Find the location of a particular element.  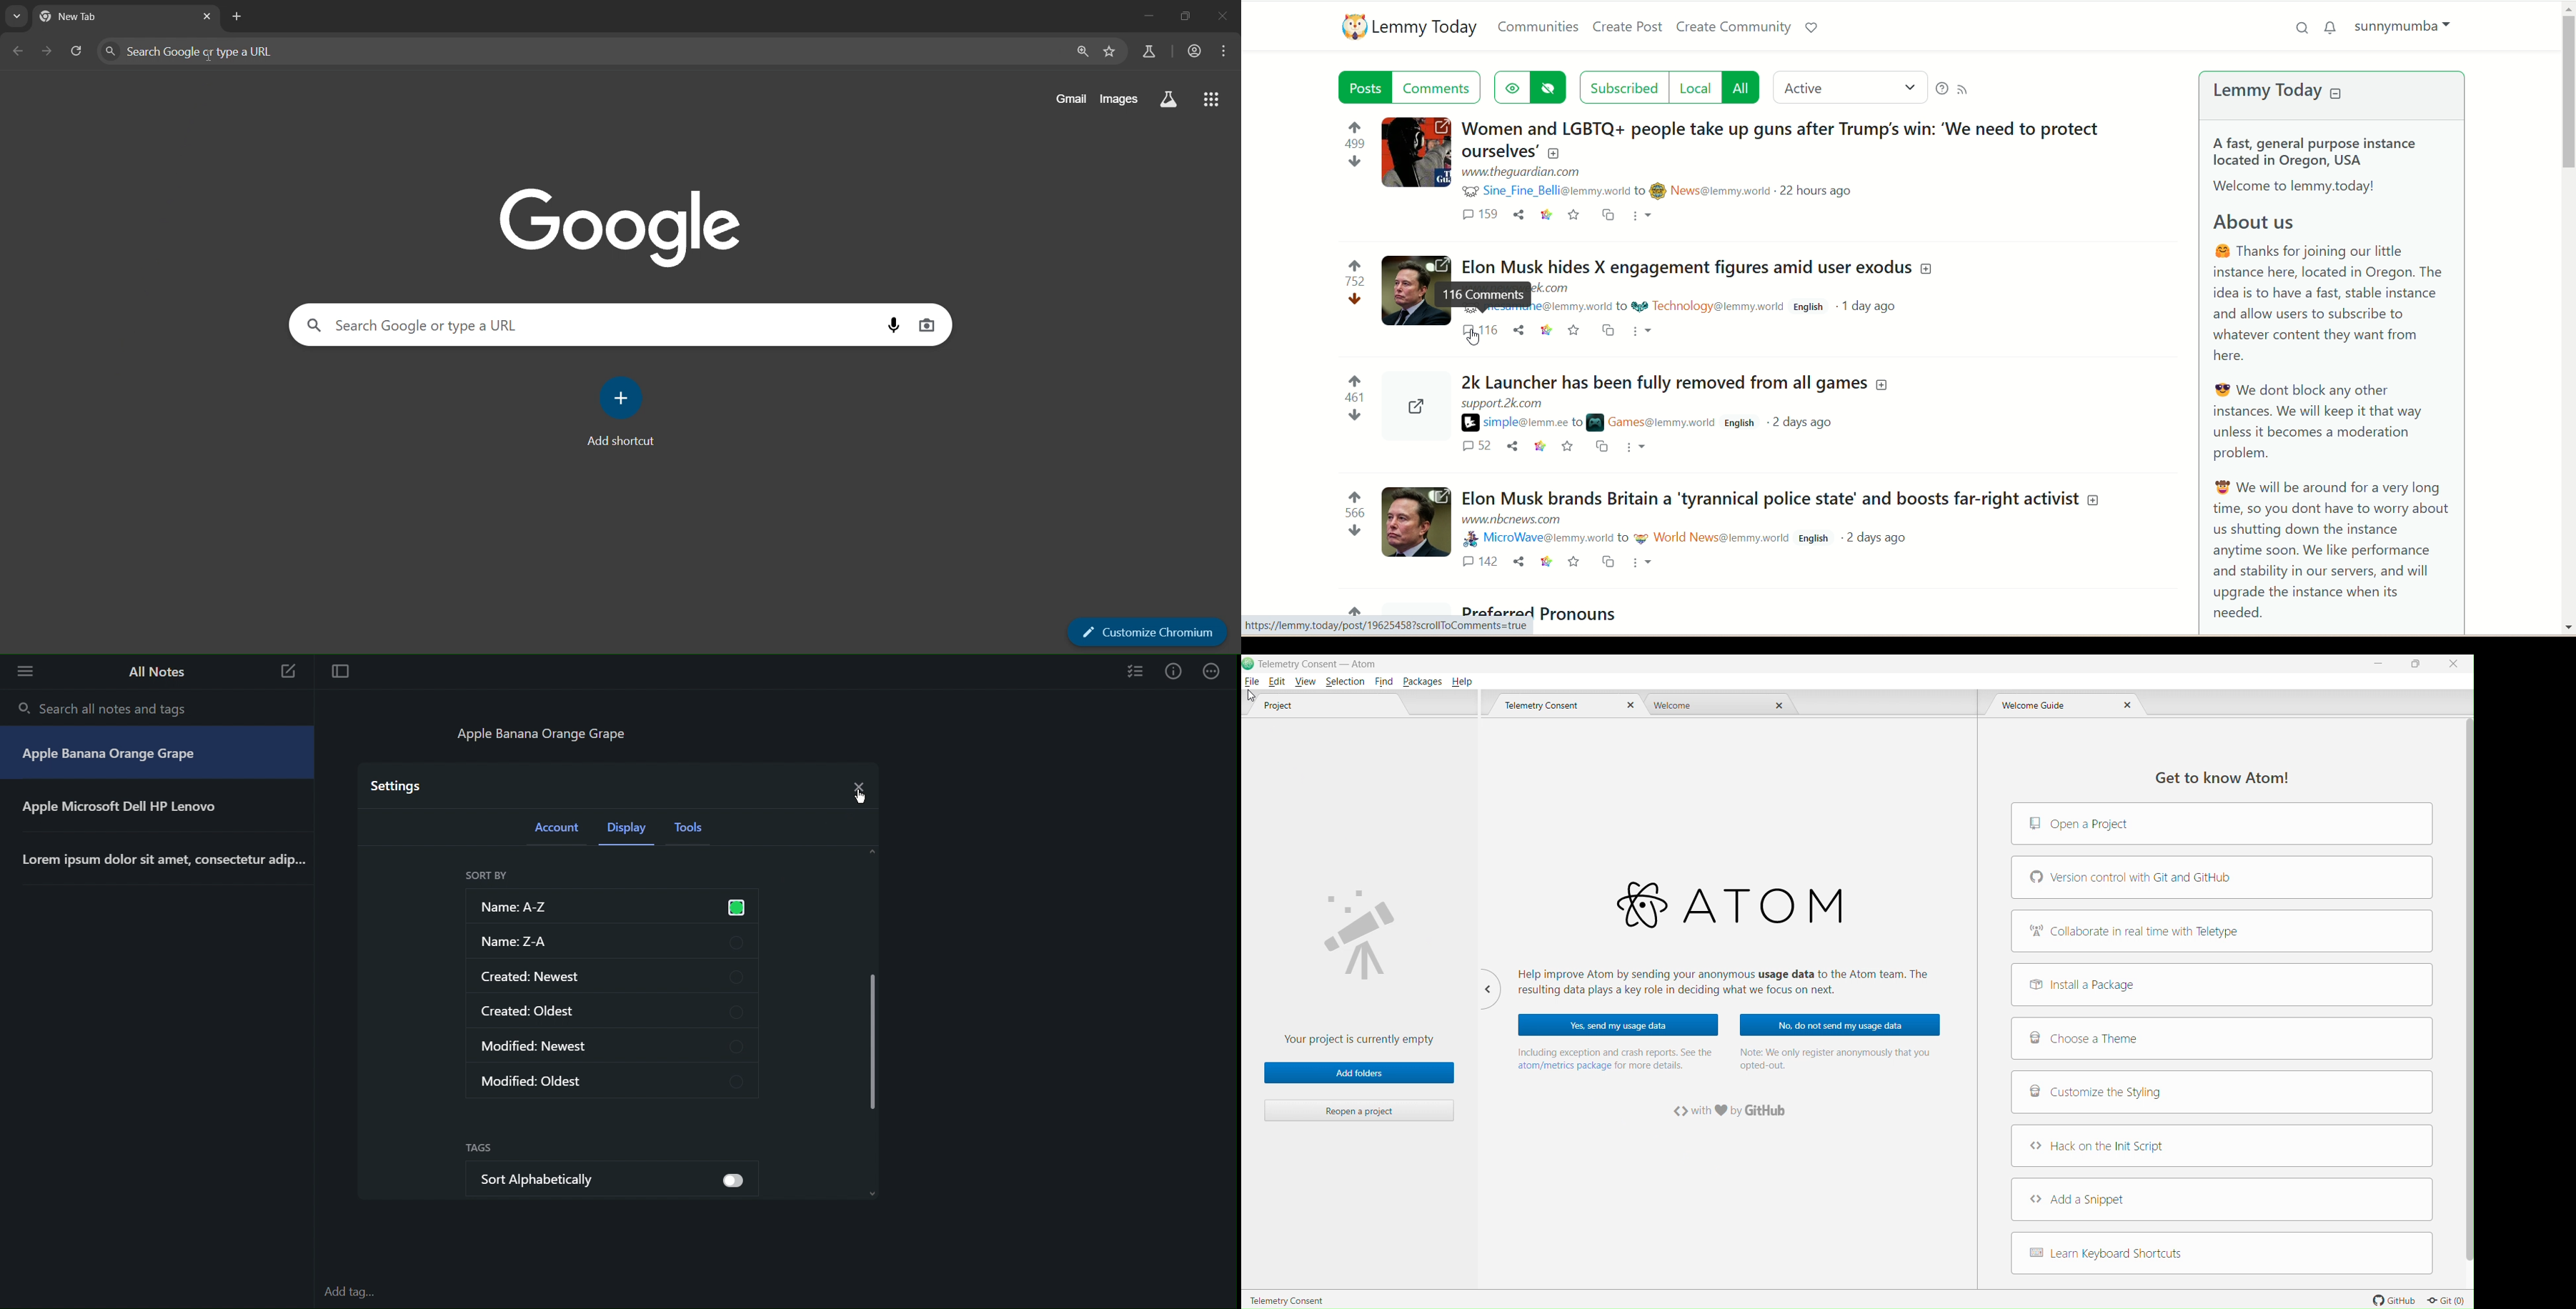

Profile is located at coordinates (1414, 408).